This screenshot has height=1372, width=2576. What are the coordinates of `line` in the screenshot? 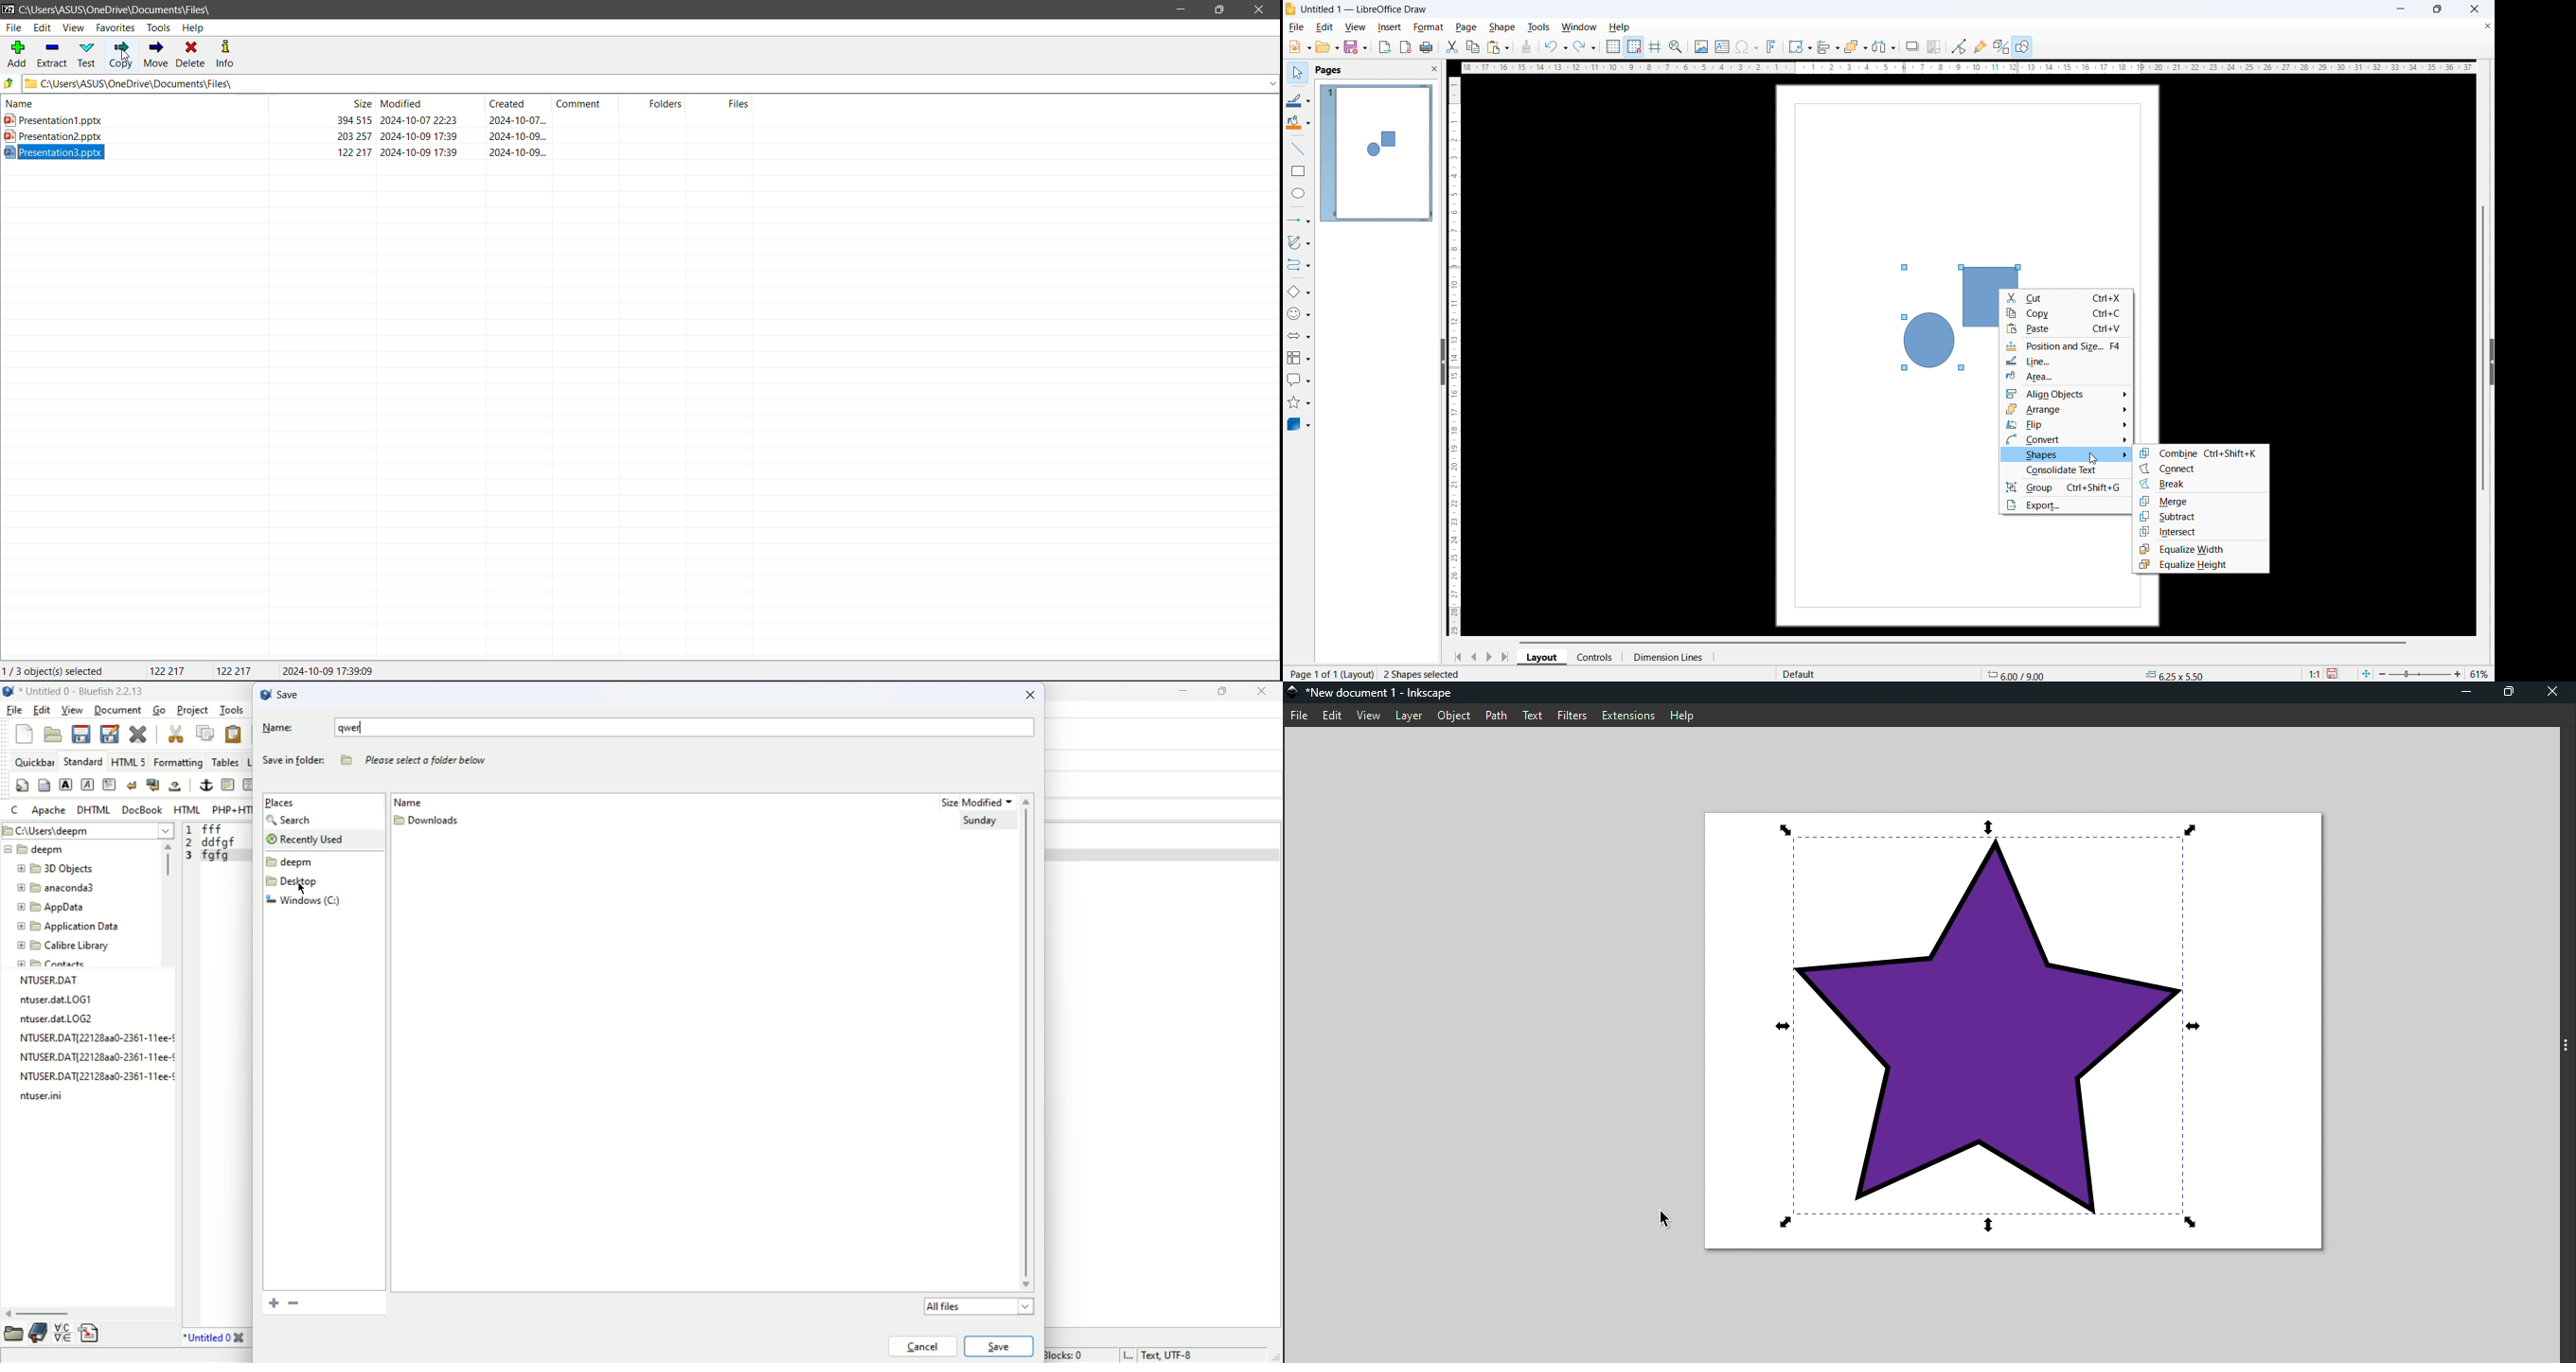 It's located at (2067, 360).